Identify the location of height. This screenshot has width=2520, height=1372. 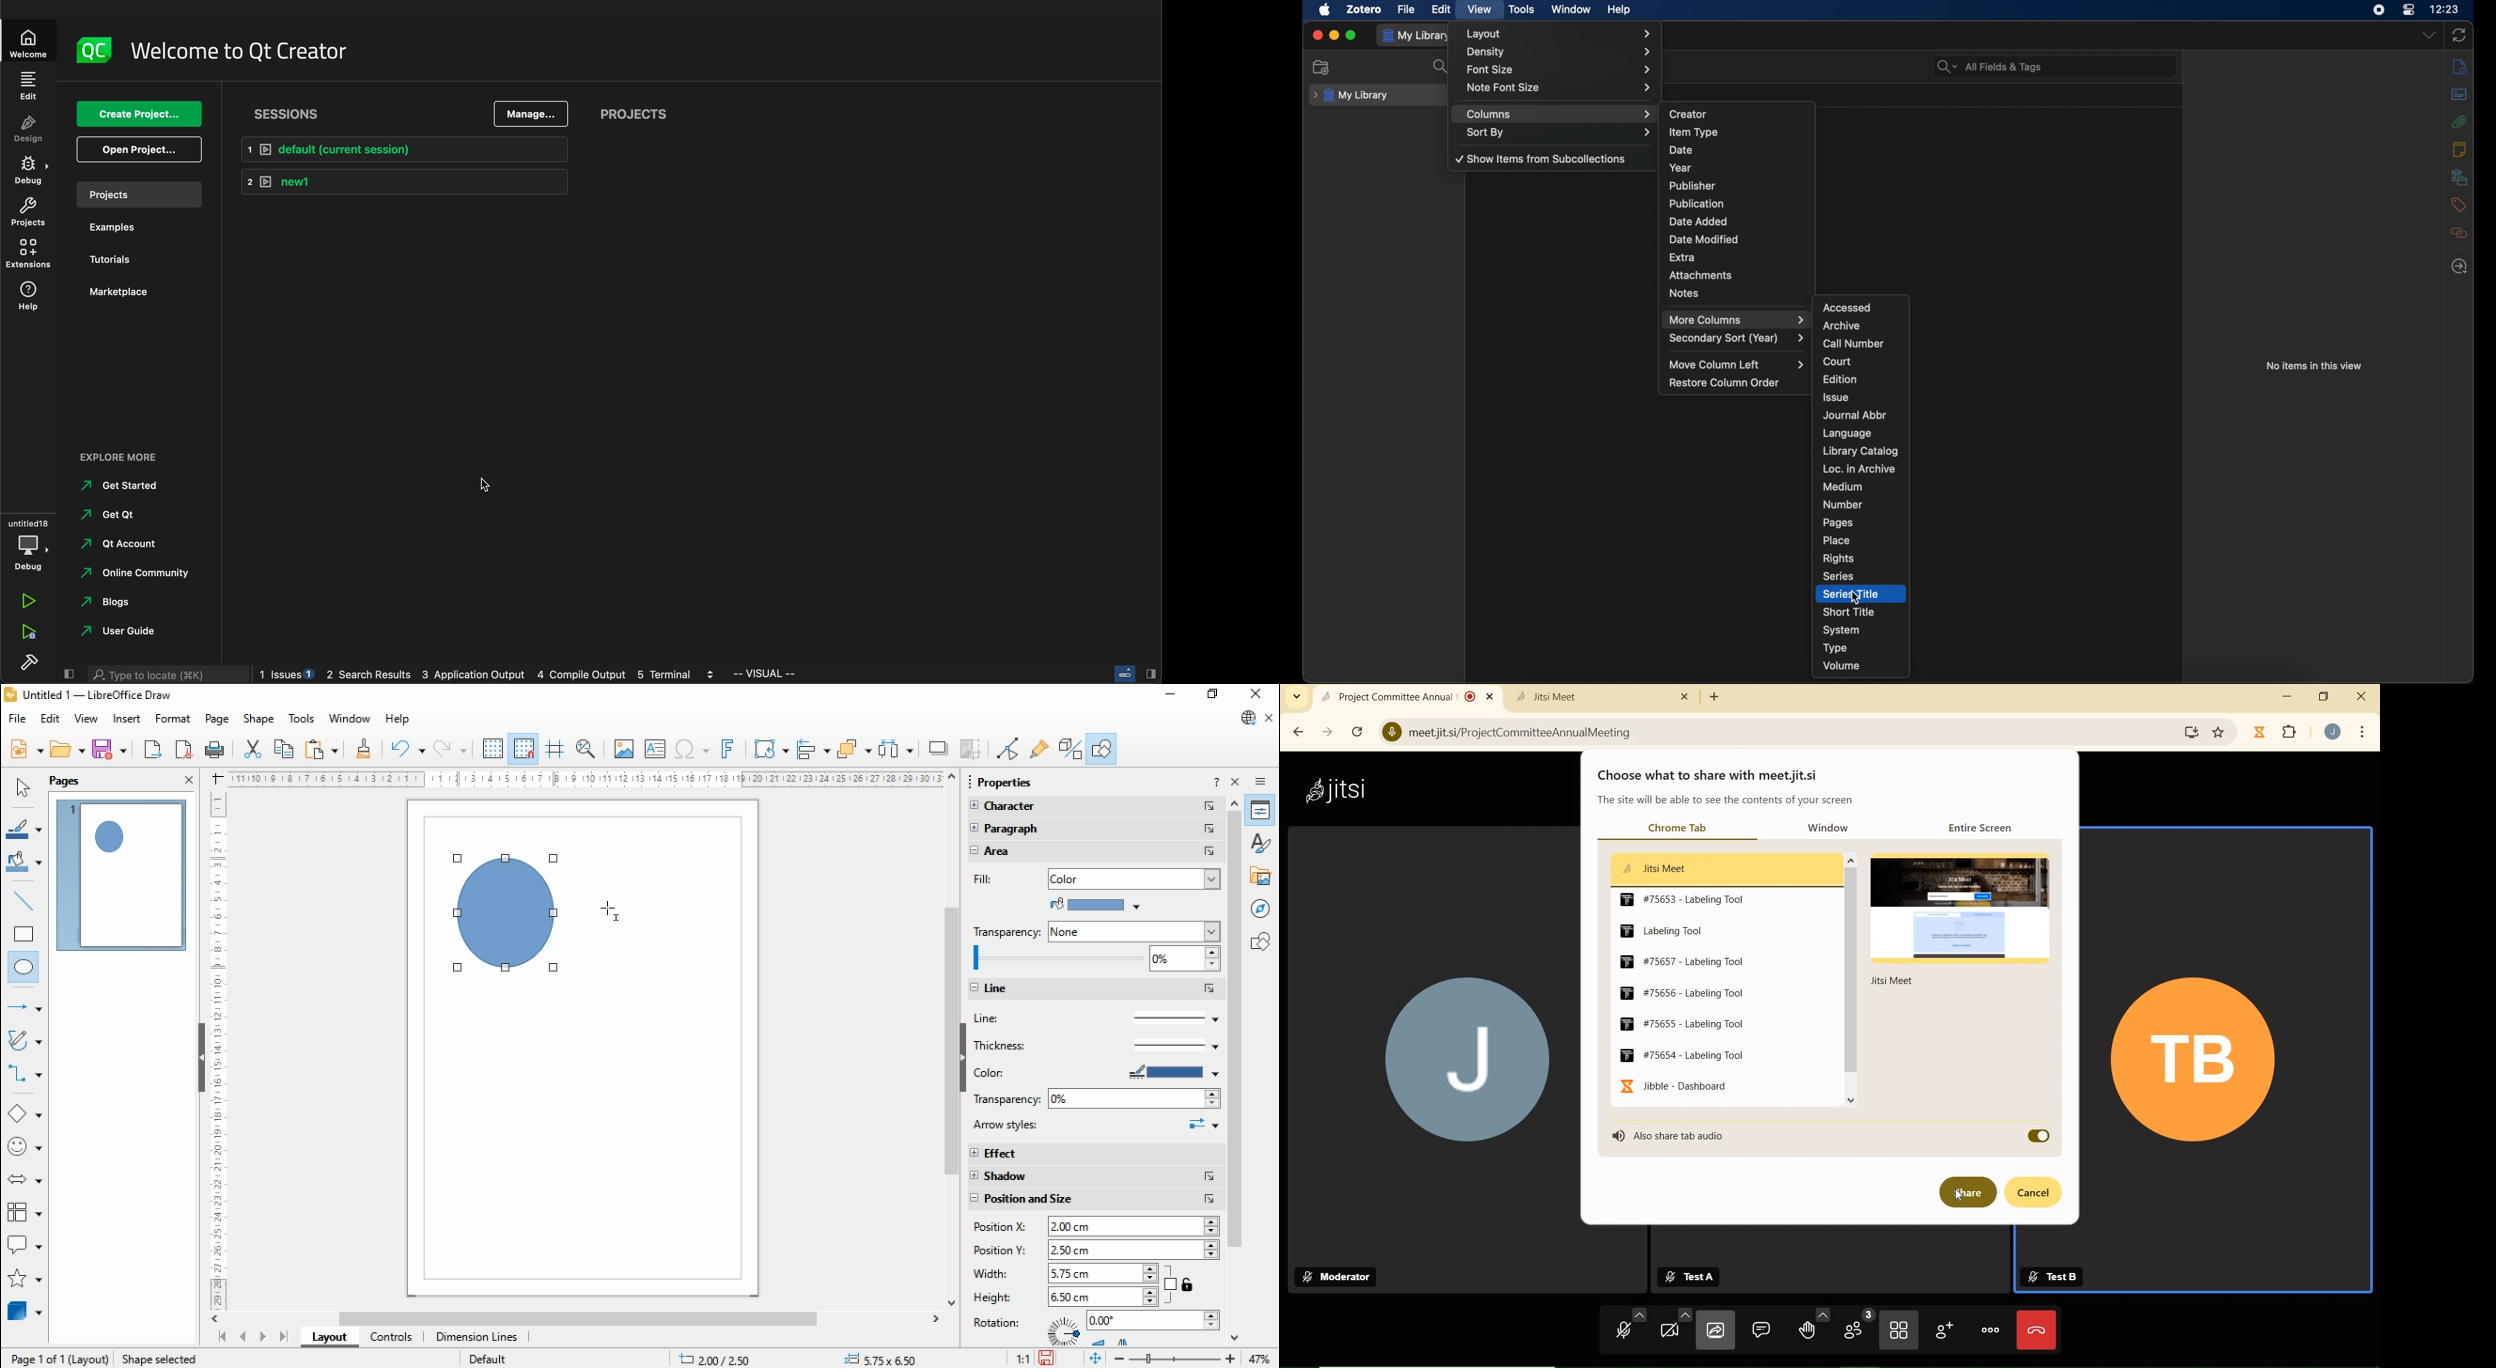
(993, 1297).